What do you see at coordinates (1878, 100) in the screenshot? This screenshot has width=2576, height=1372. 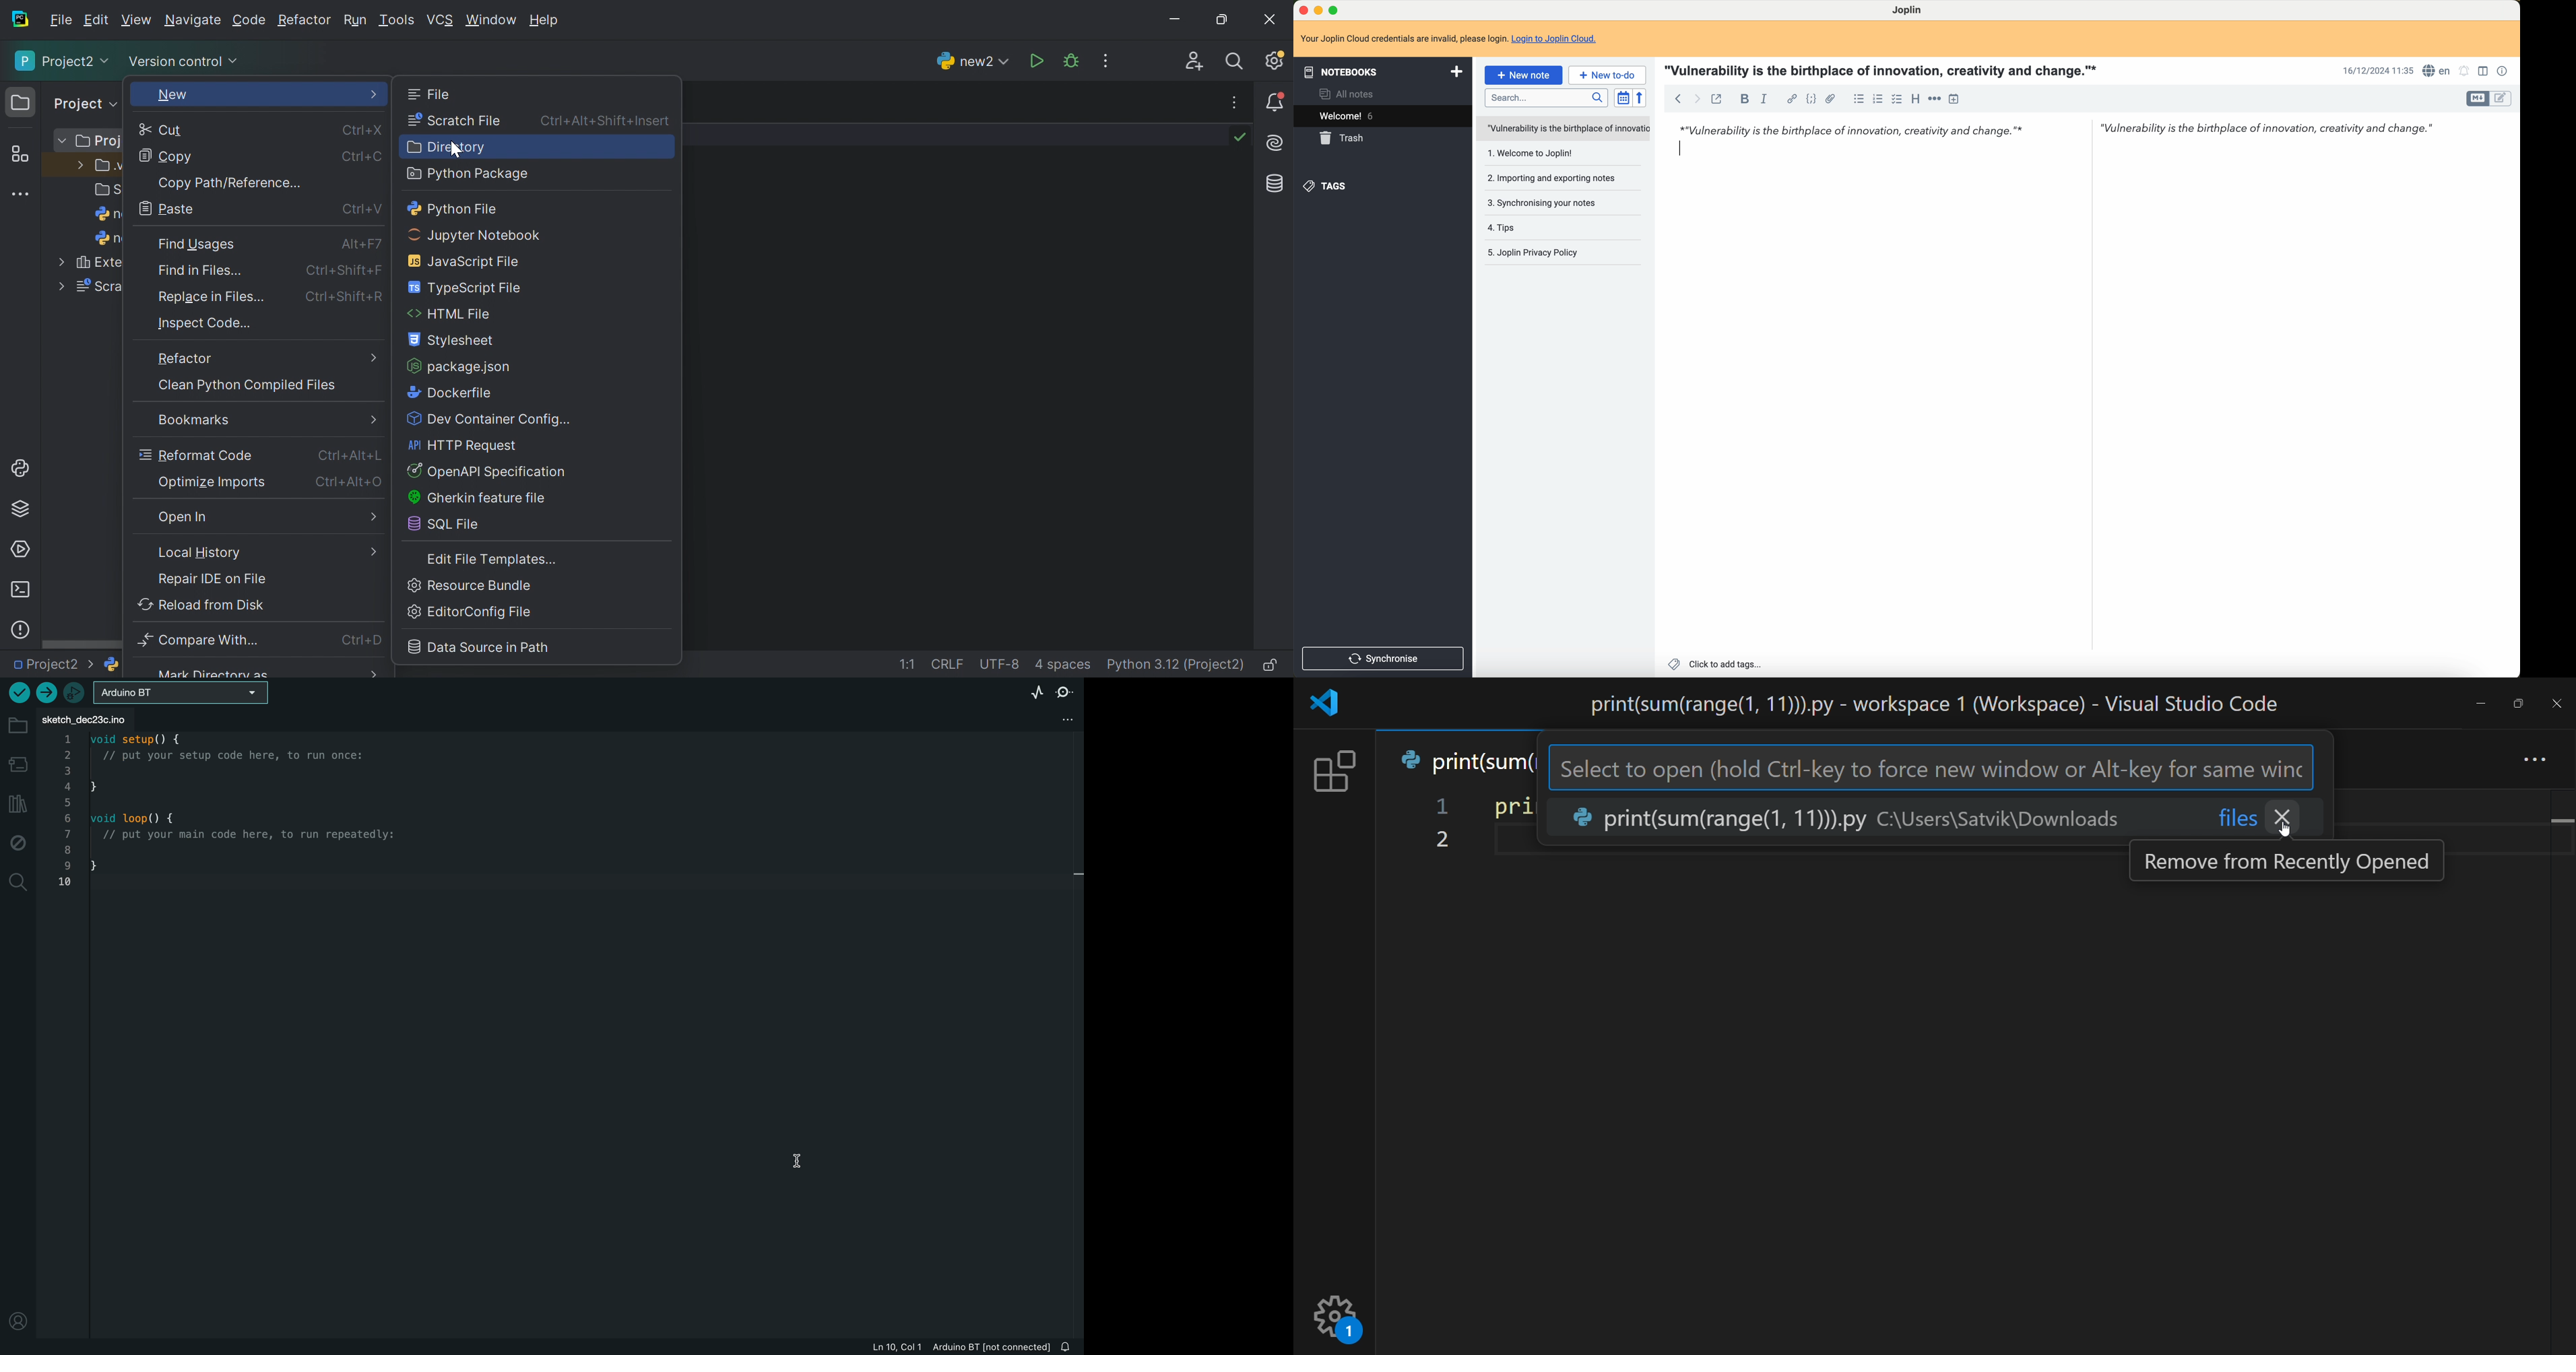 I see `numbered list` at bounding box center [1878, 100].